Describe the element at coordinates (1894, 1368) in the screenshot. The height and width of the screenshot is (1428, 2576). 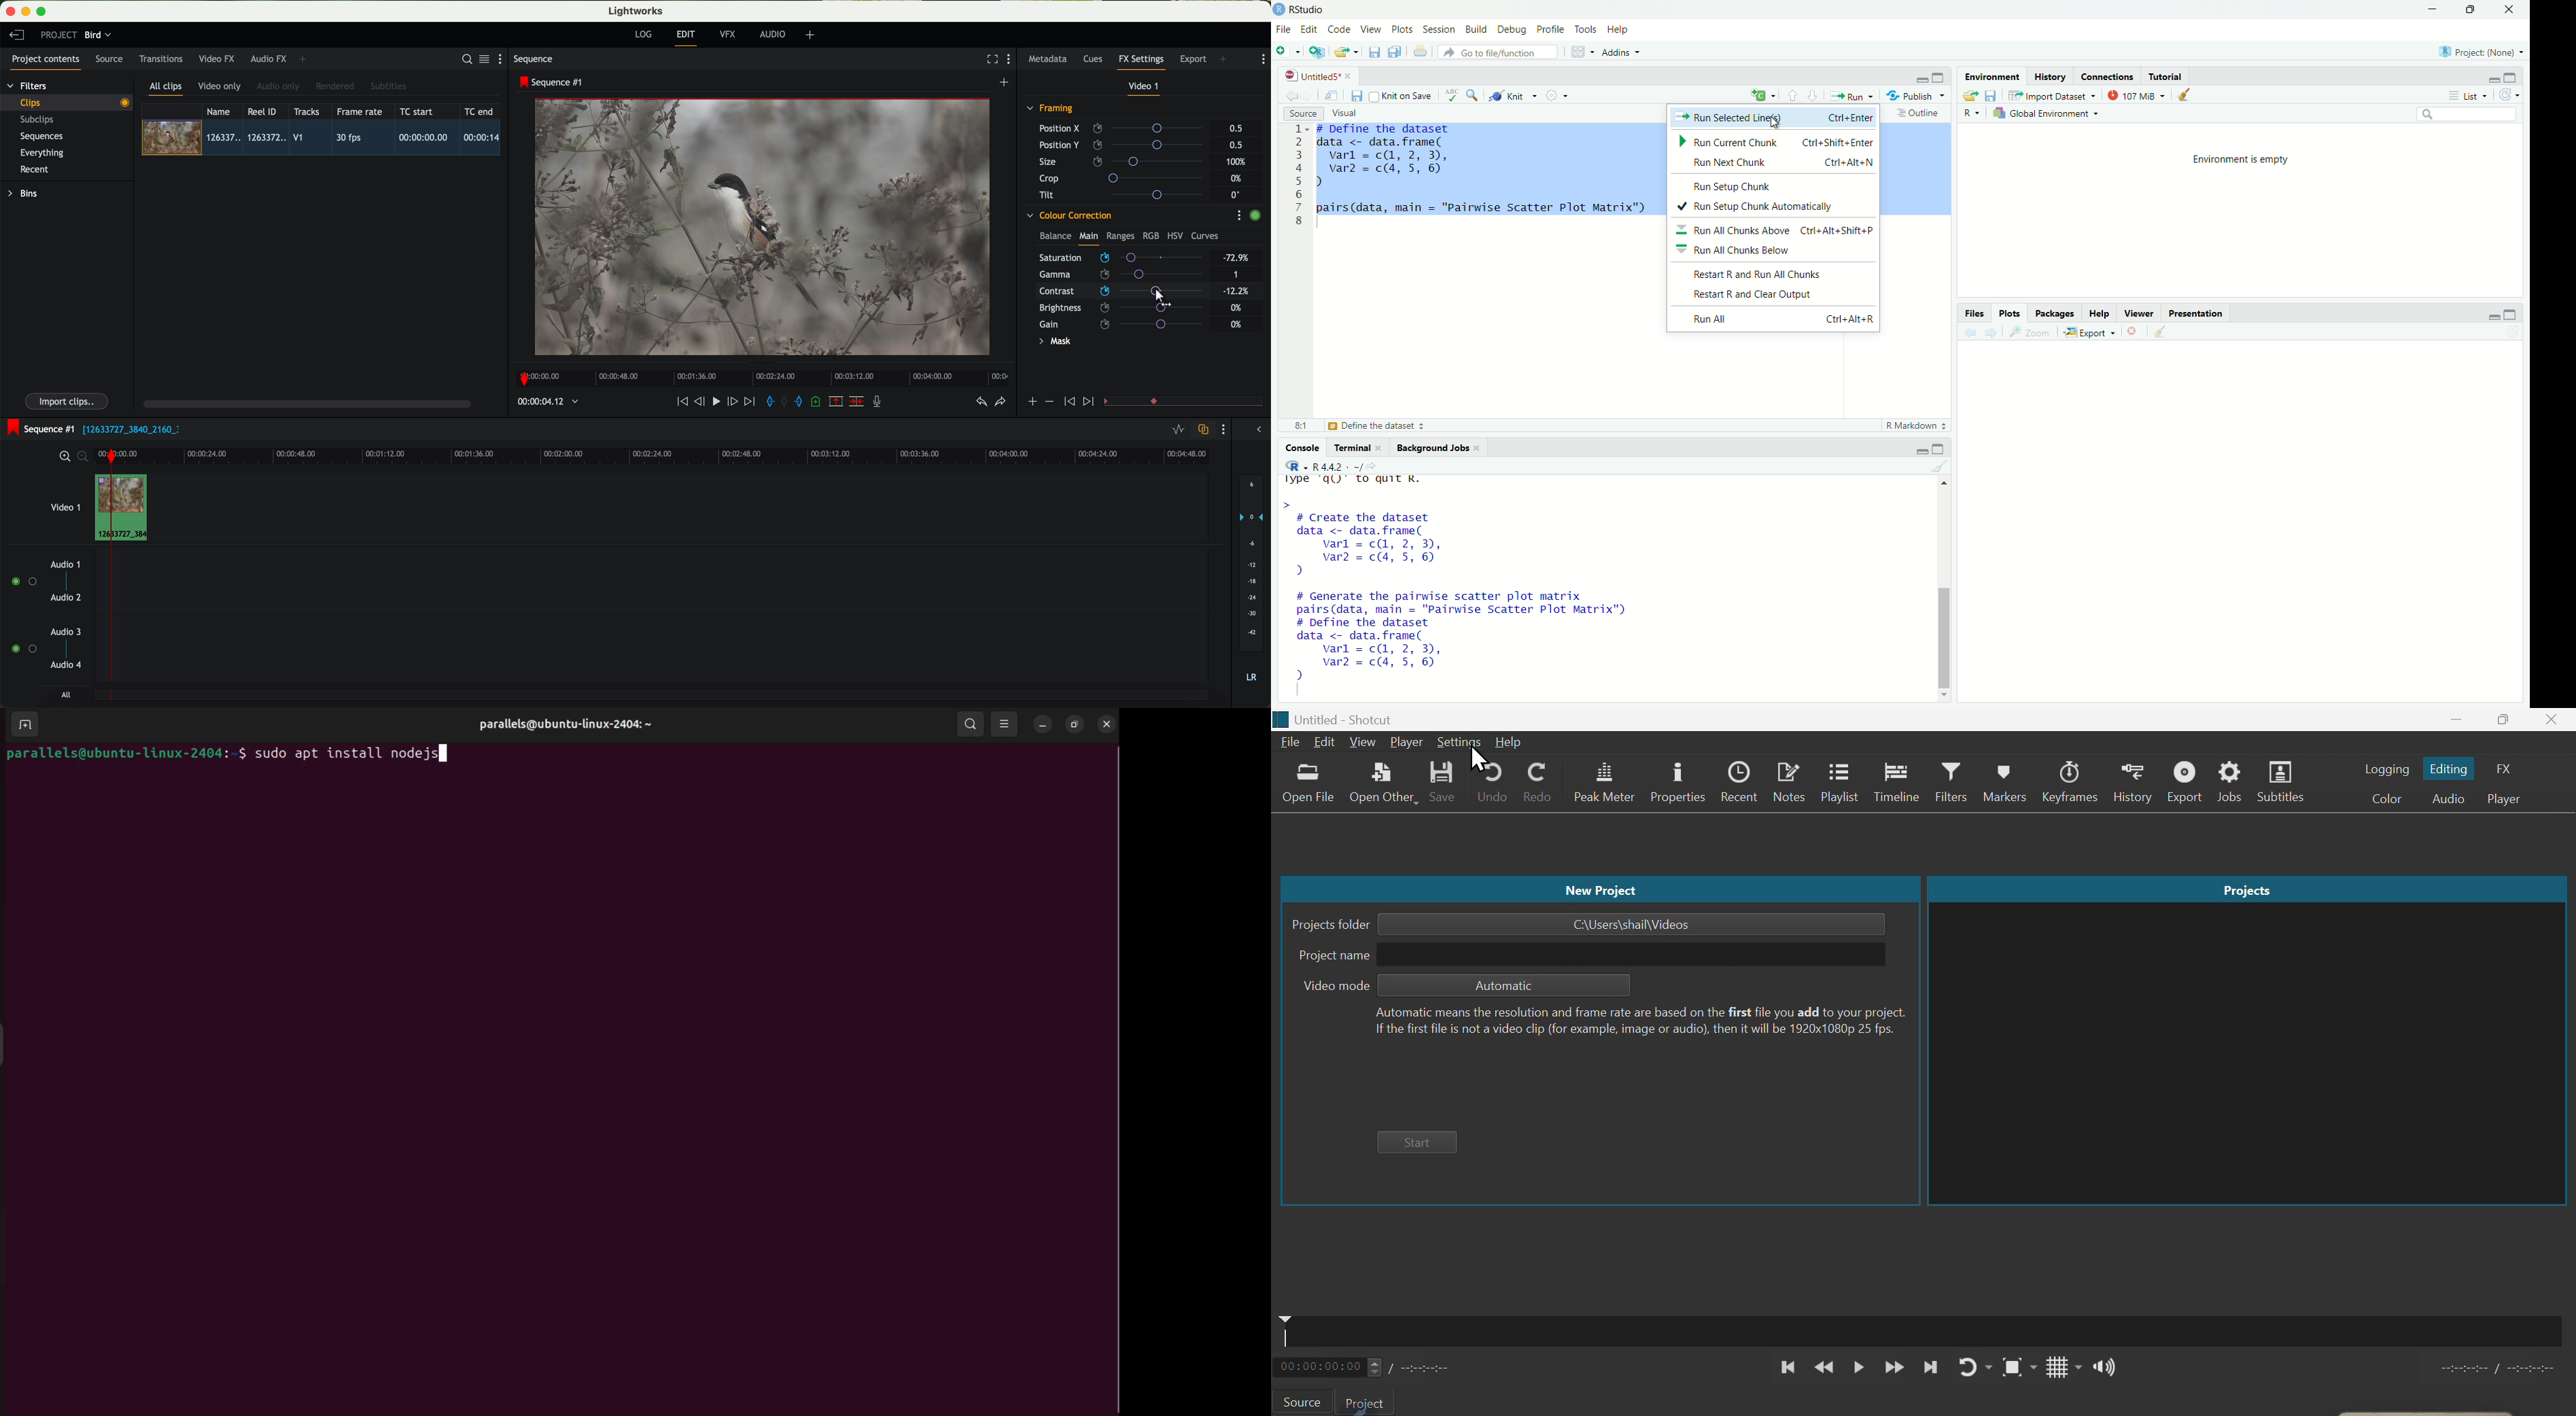
I see `Forward` at that location.